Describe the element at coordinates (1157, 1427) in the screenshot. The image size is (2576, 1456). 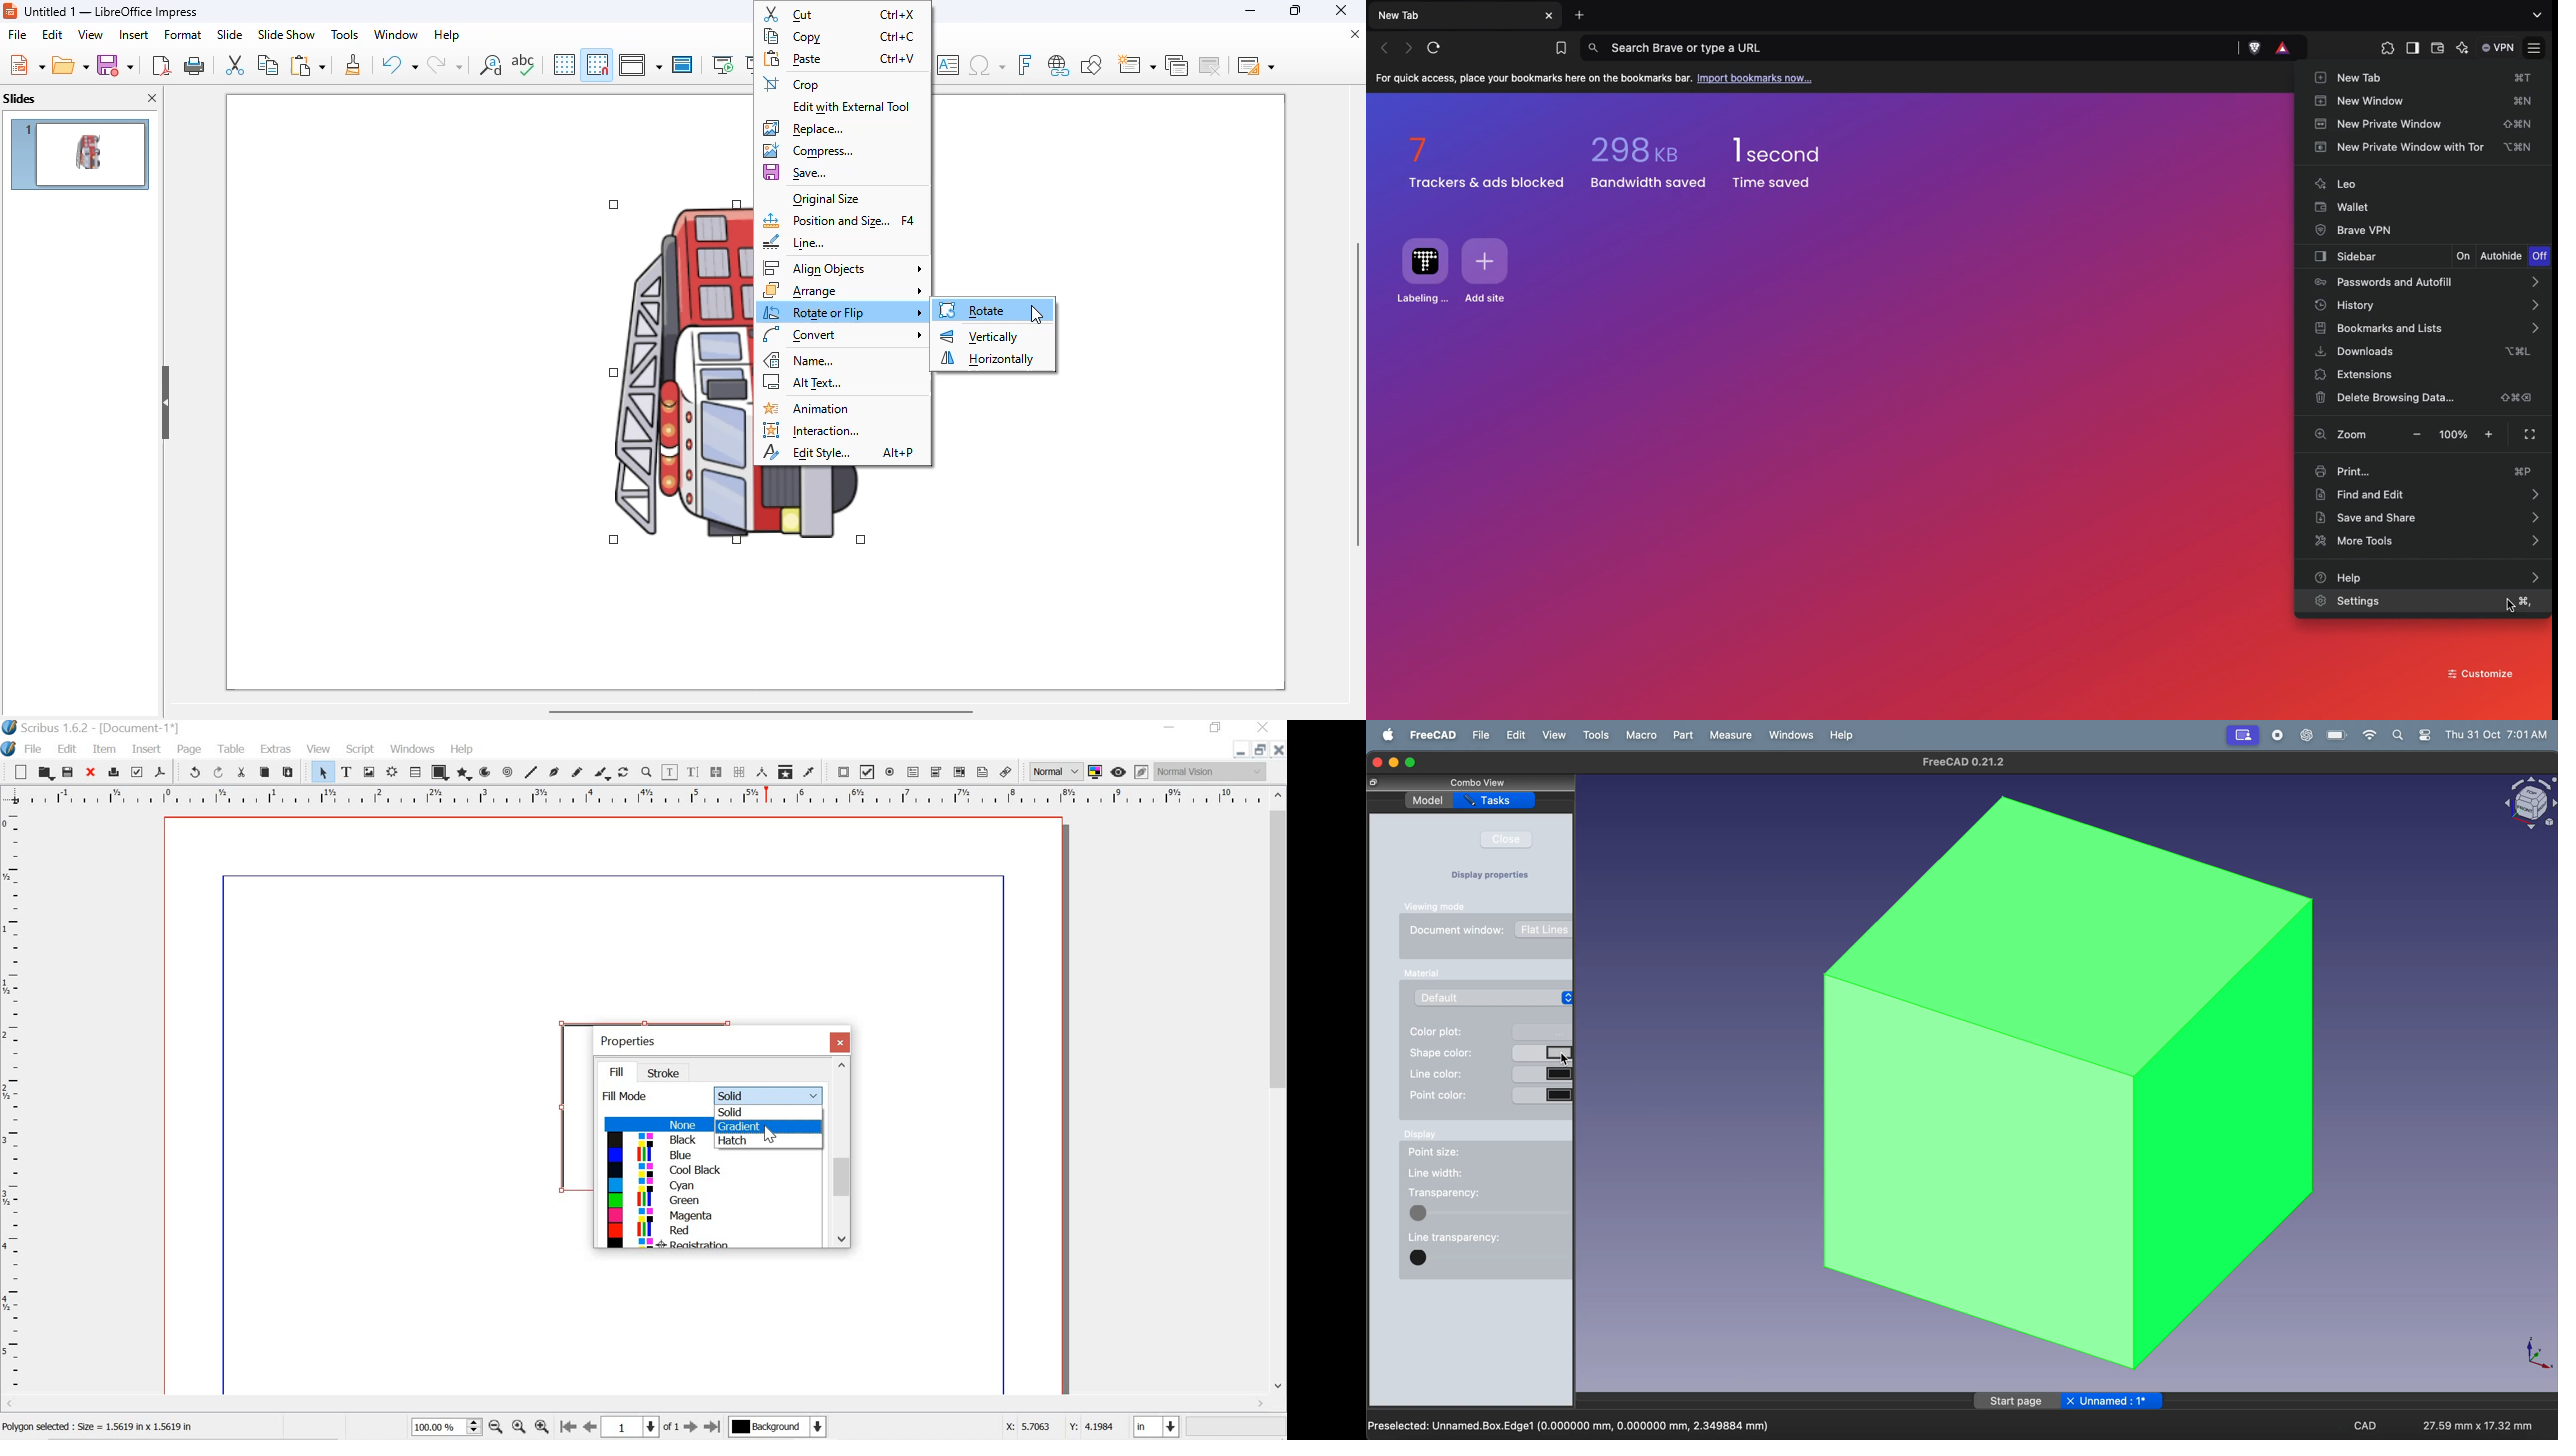
I see `in` at that location.